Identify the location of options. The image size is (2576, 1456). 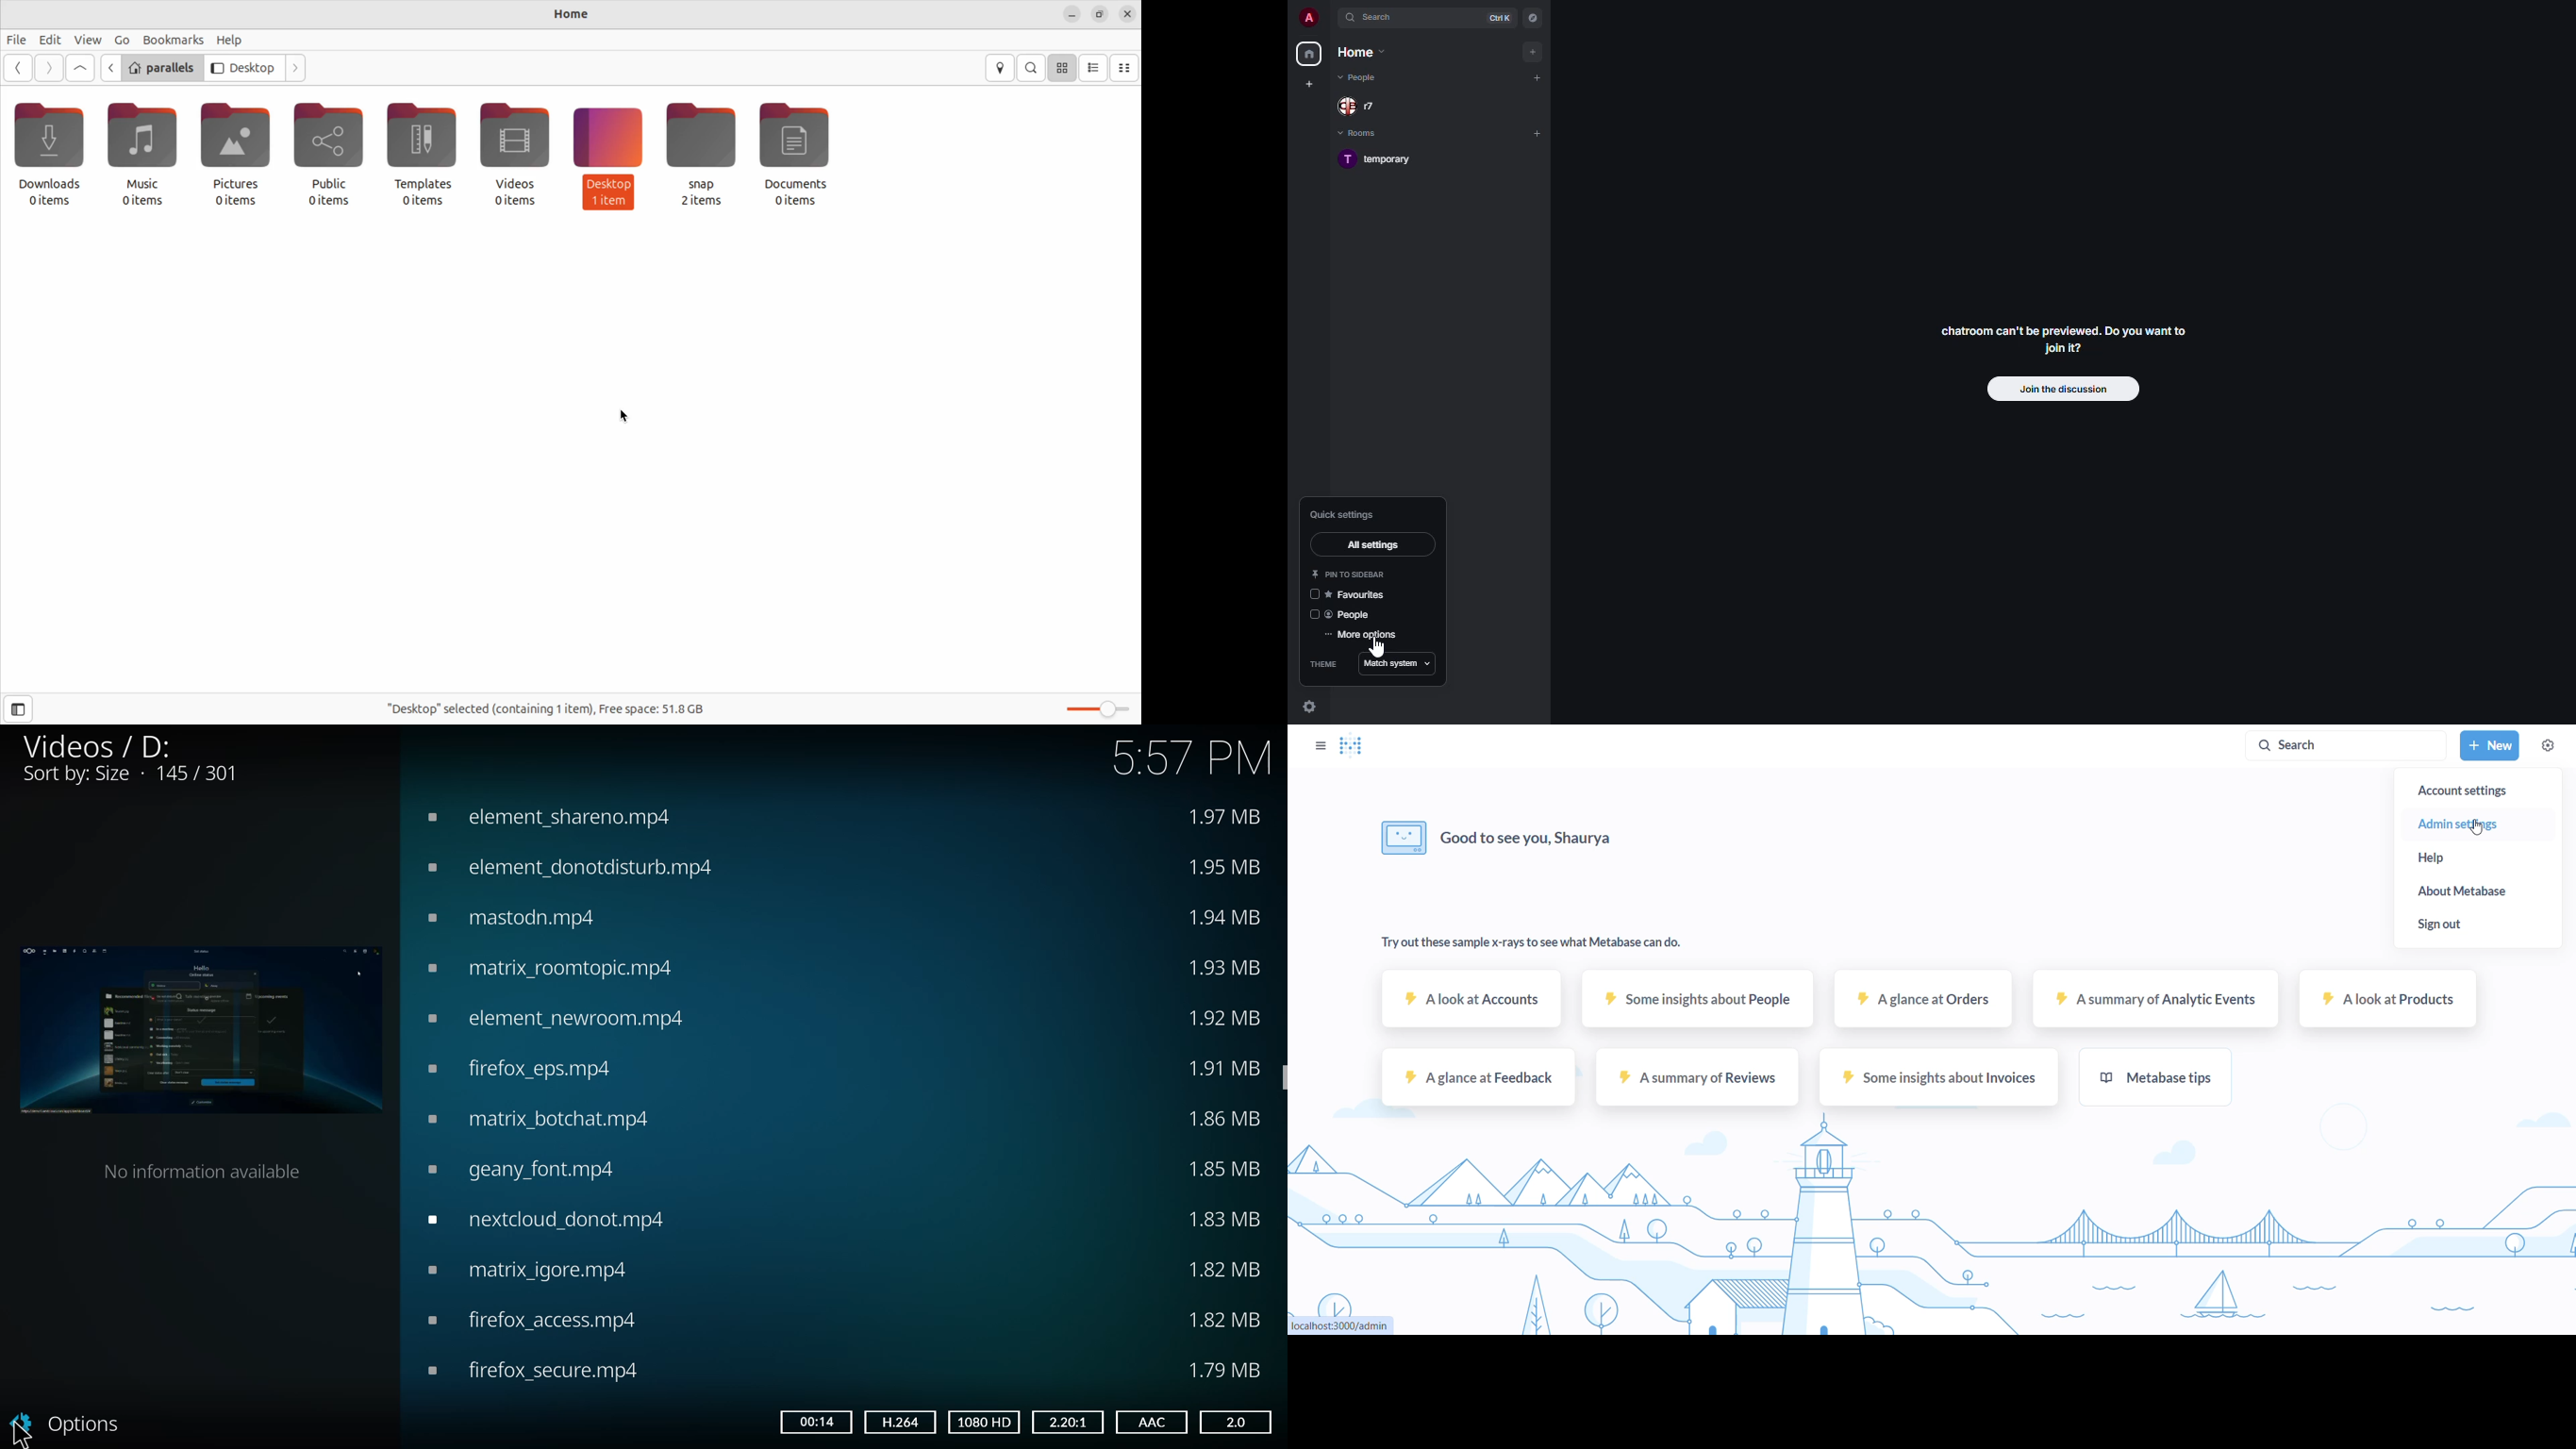
(72, 1423).